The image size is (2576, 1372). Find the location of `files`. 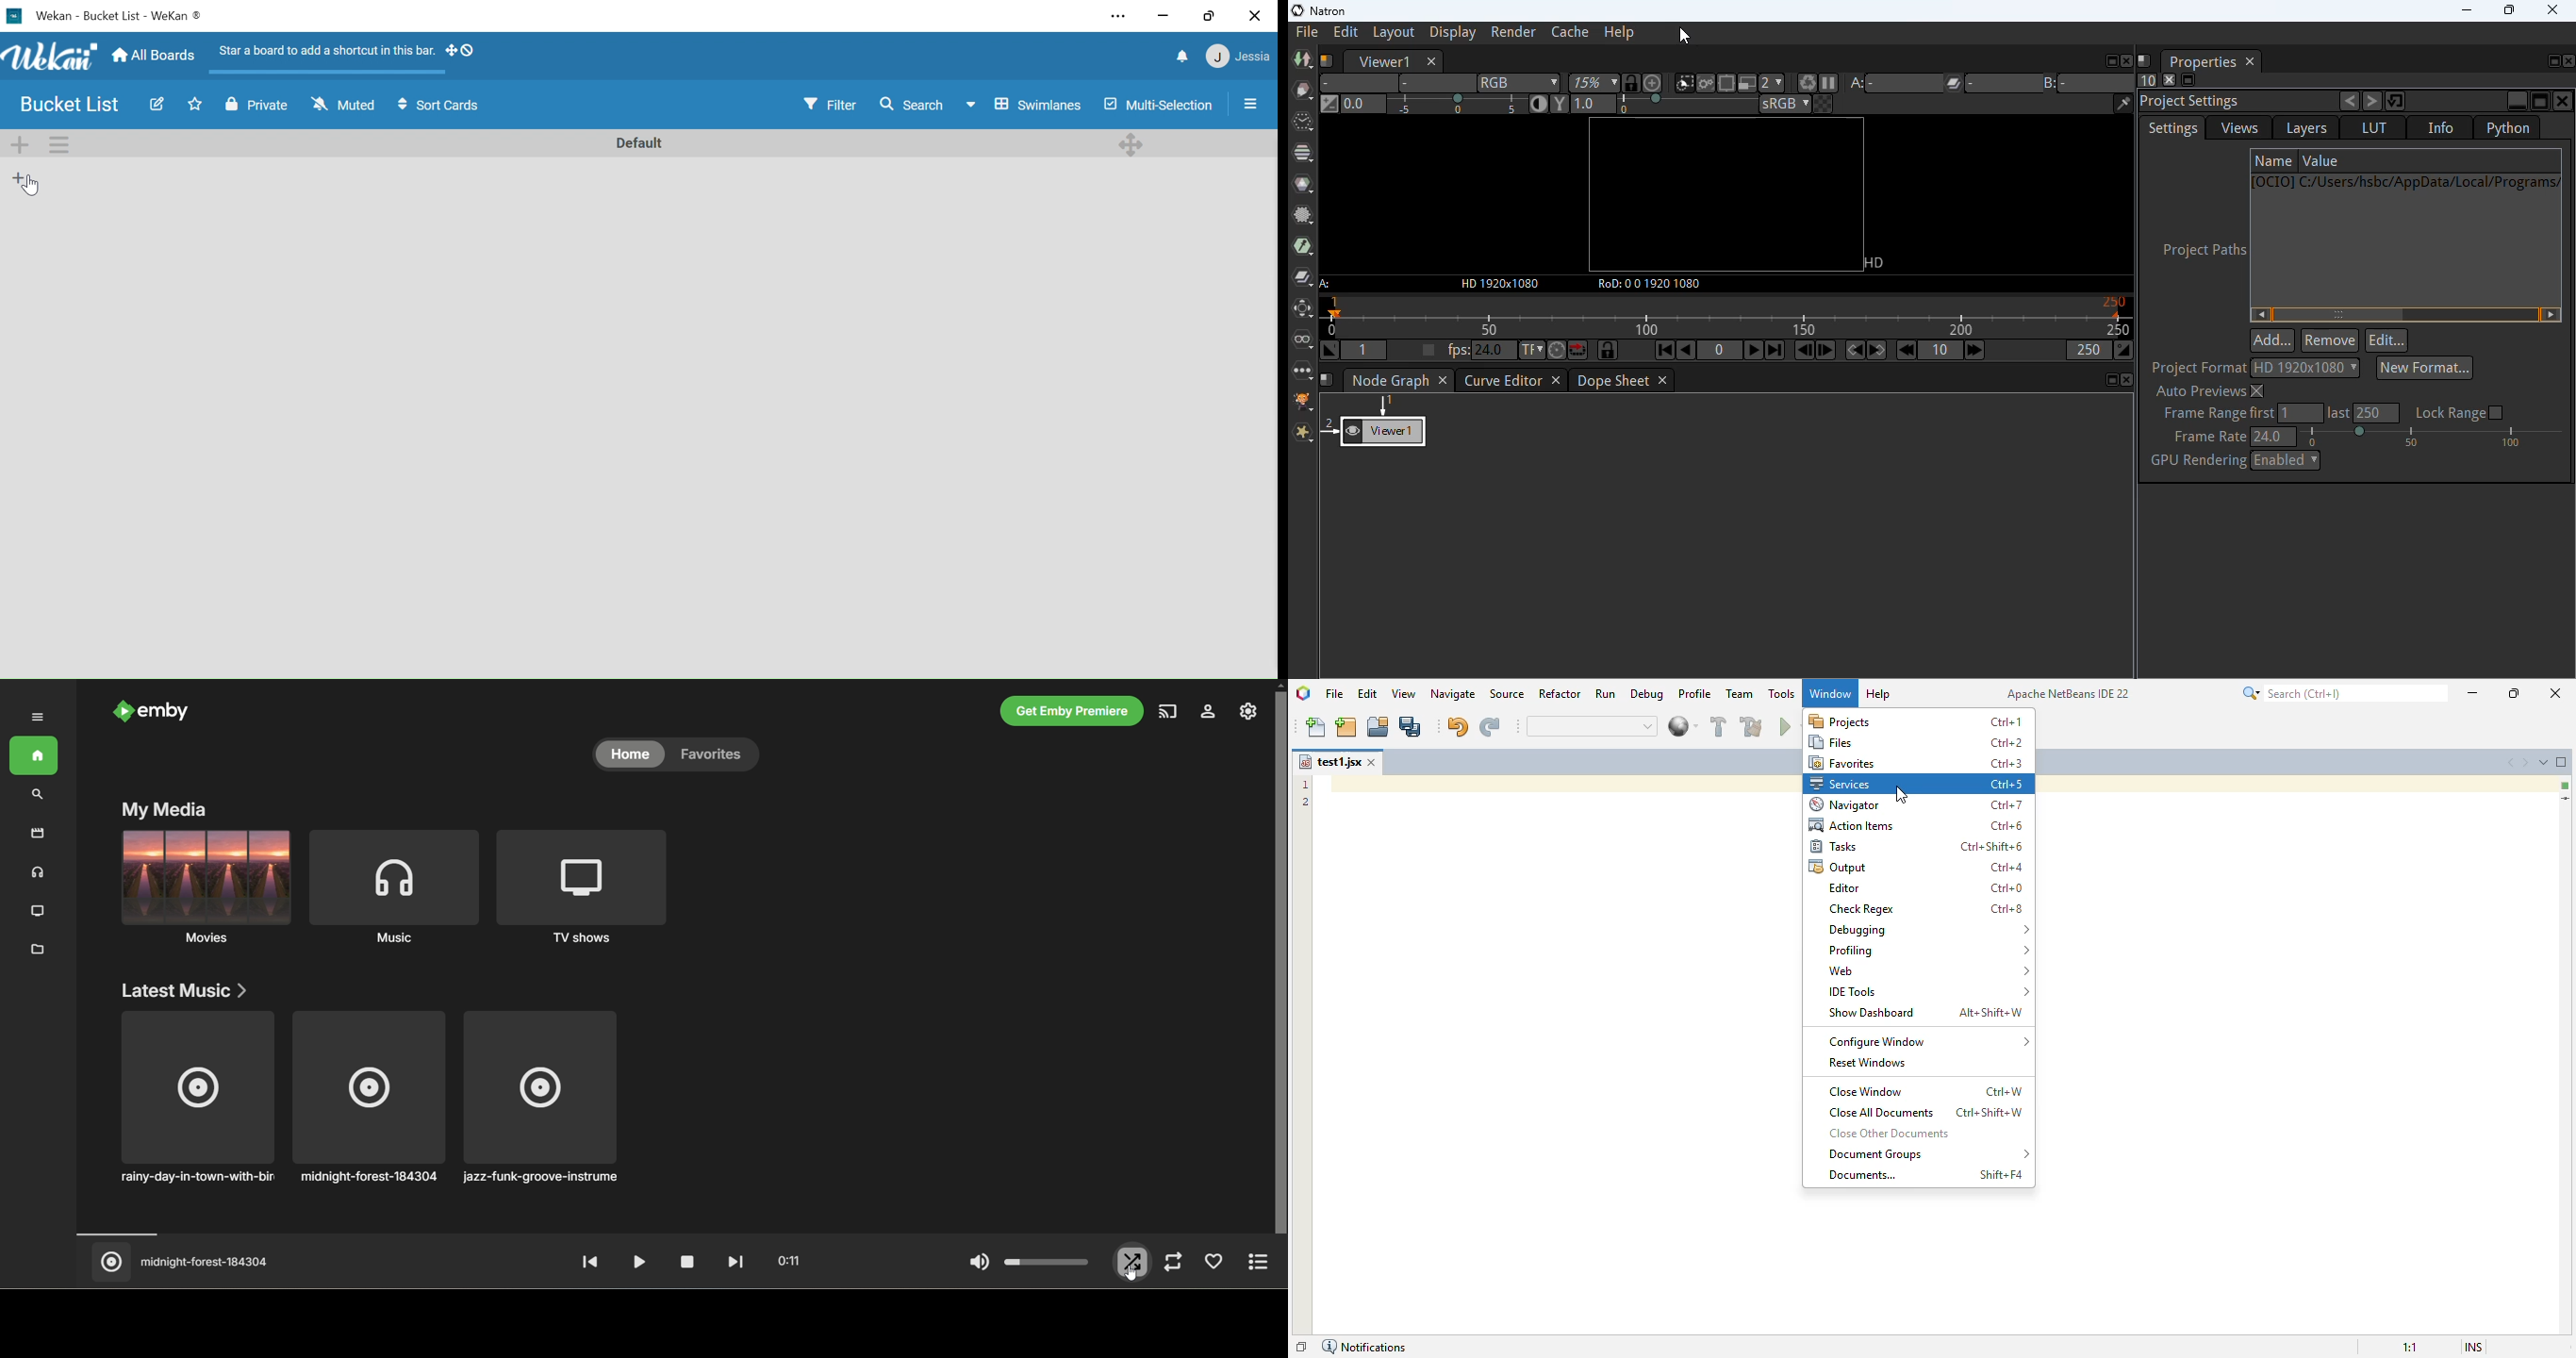

files is located at coordinates (1830, 742).